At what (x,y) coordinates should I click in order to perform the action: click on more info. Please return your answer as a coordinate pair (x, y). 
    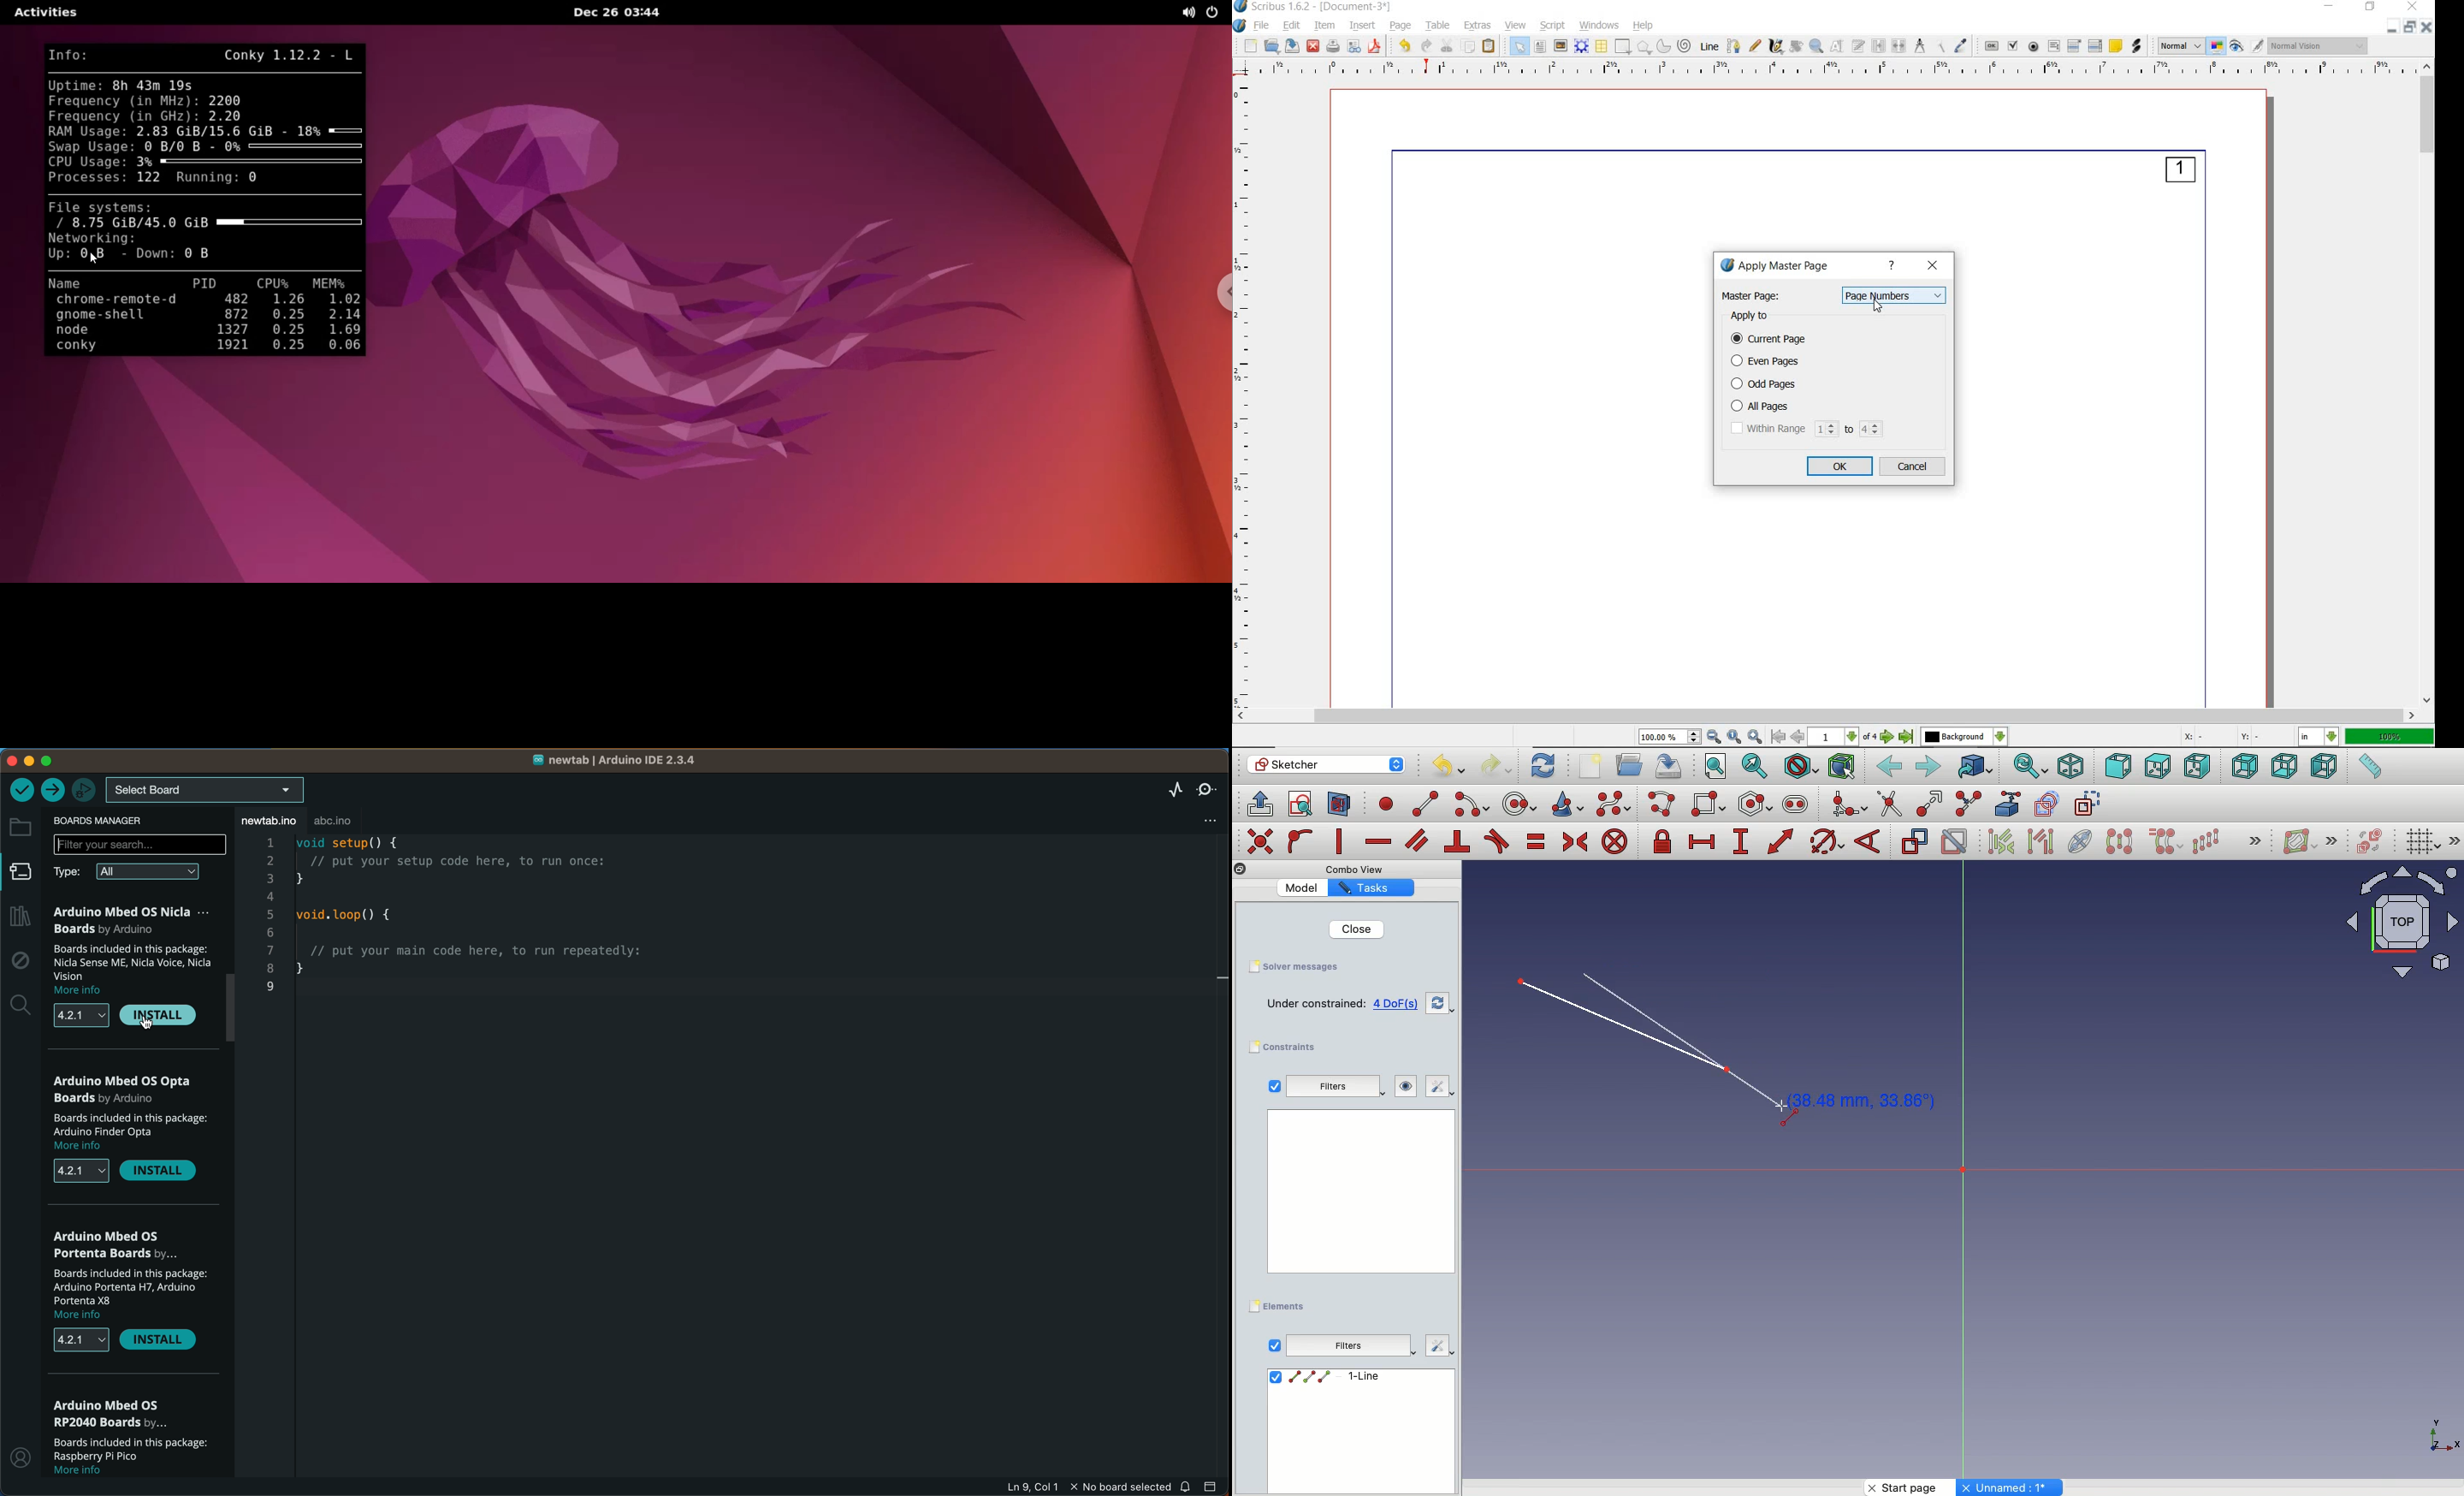
    Looking at the image, I should click on (83, 1316).